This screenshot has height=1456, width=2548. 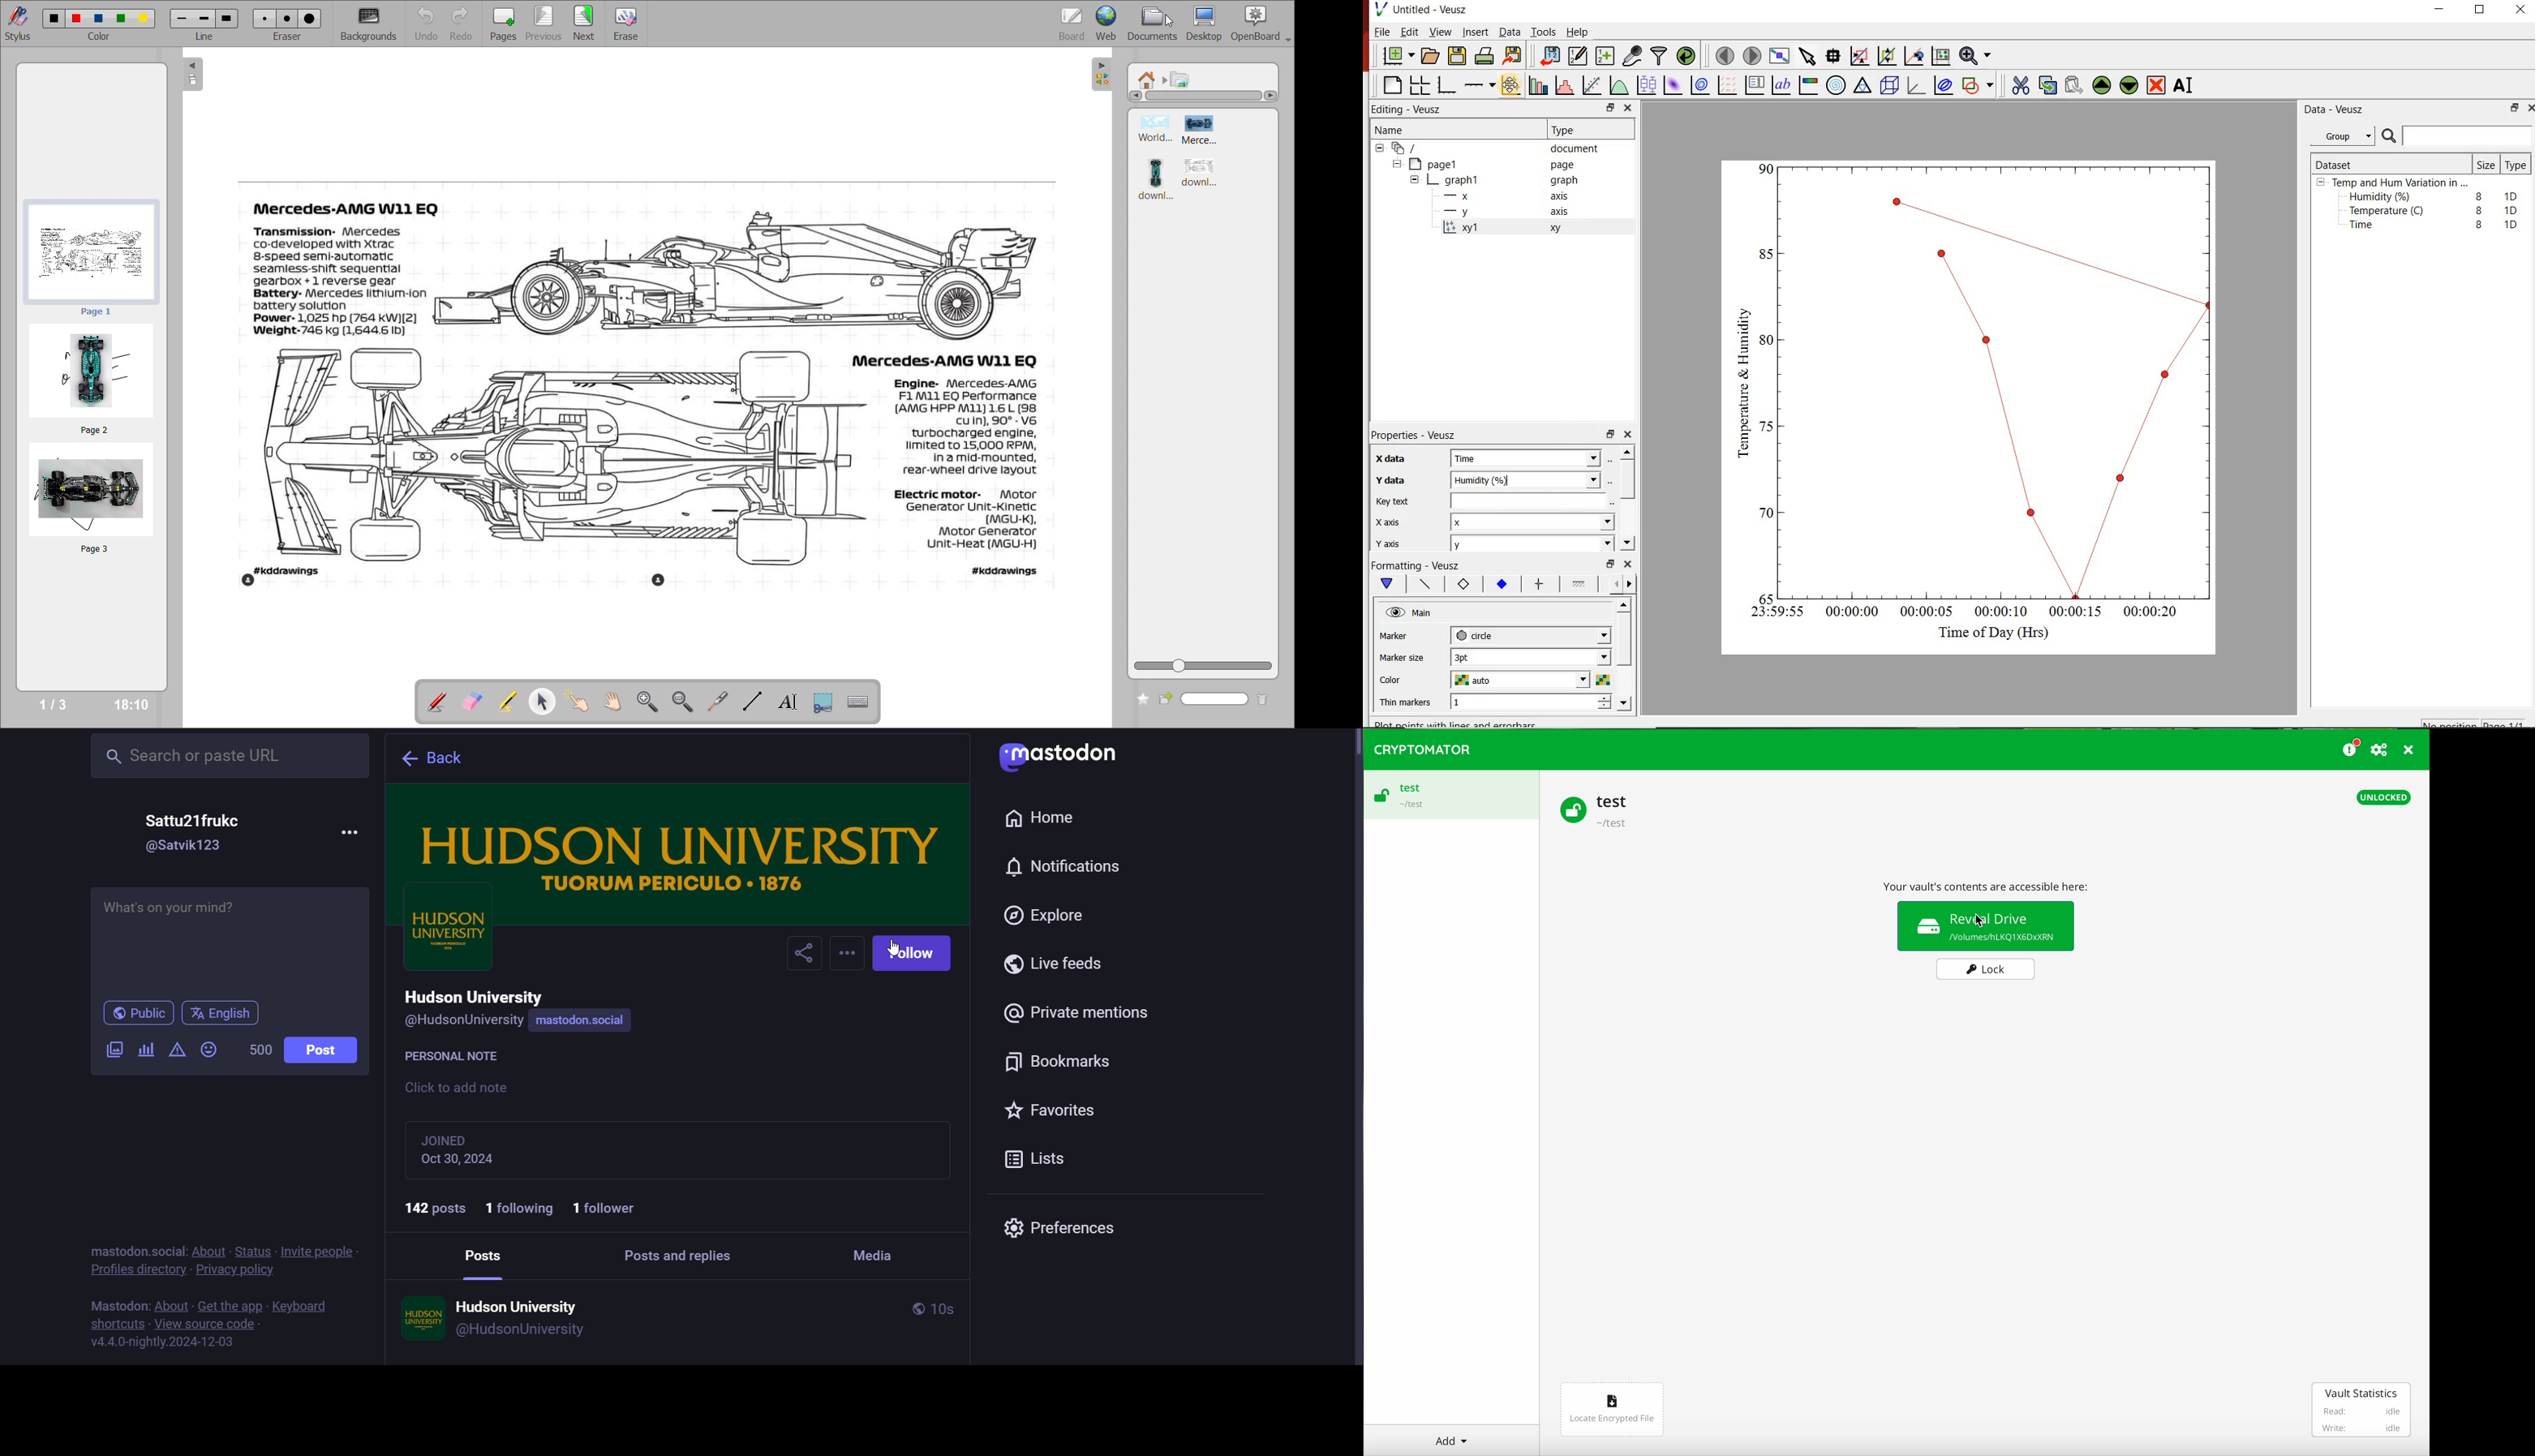 What do you see at coordinates (204, 18) in the screenshot?
I see `line2` at bounding box center [204, 18].